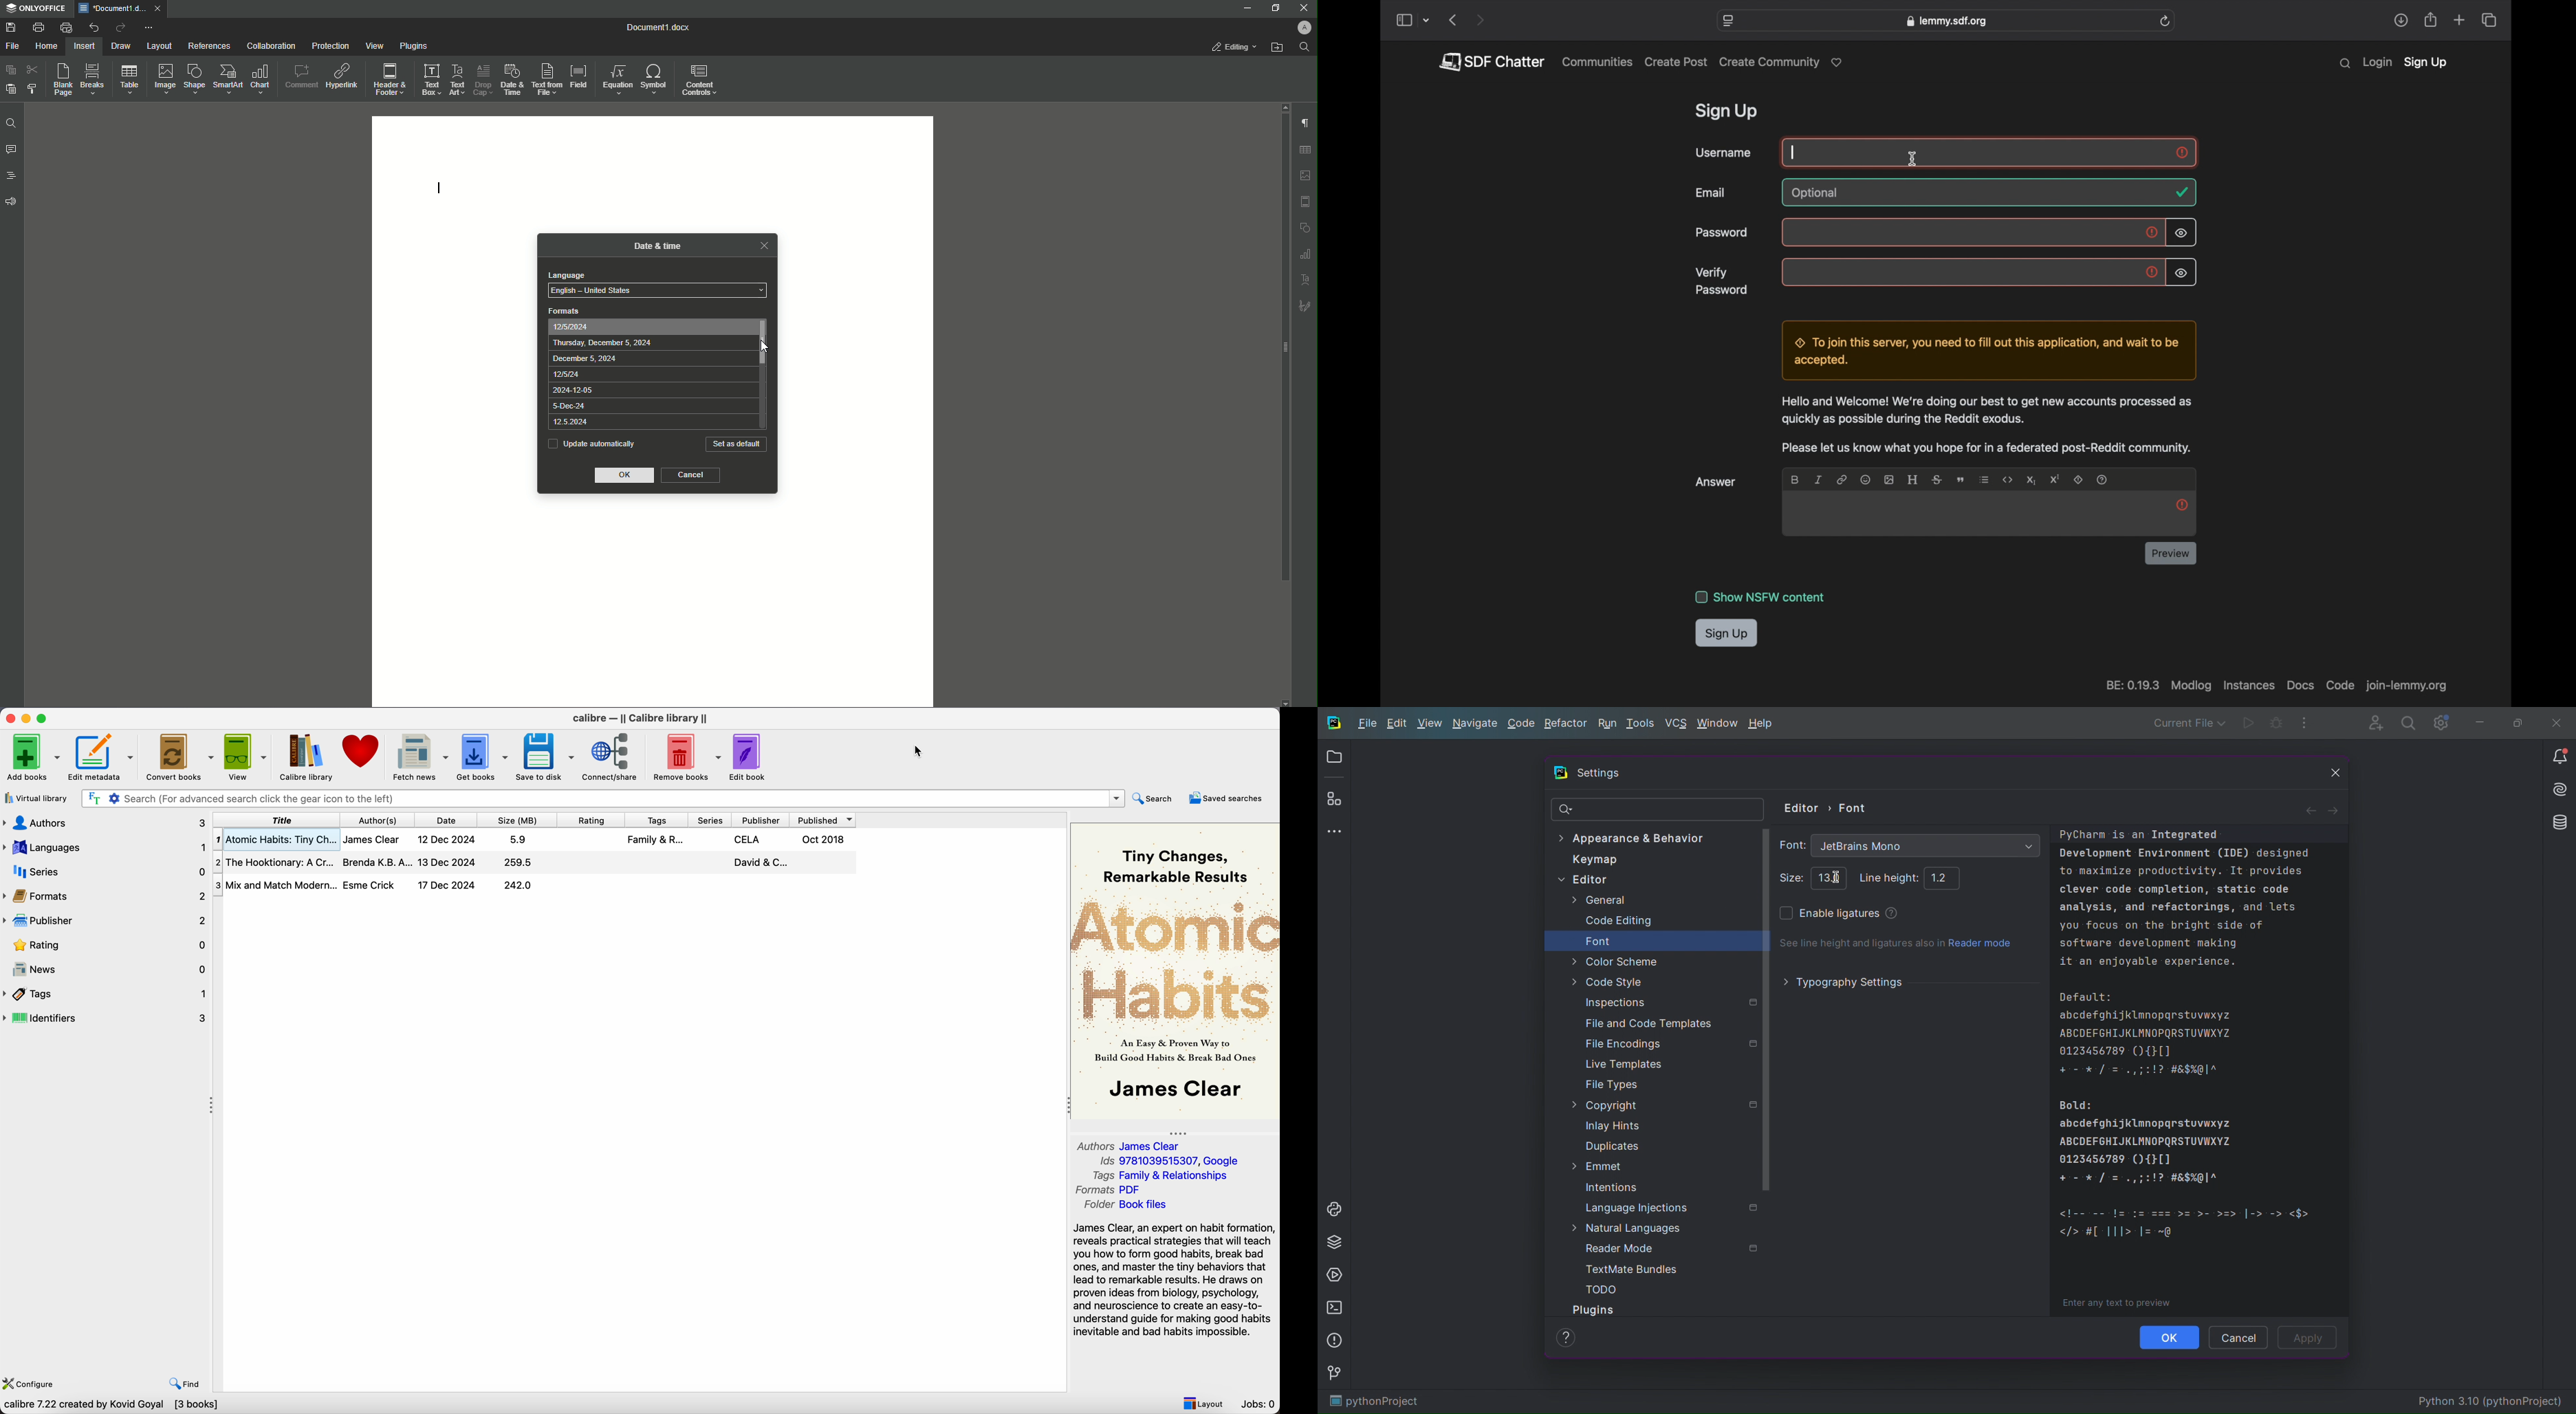 The image size is (2576, 1428). Describe the element at coordinates (1828, 806) in the screenshot. I see `Editor > Font` at that location.